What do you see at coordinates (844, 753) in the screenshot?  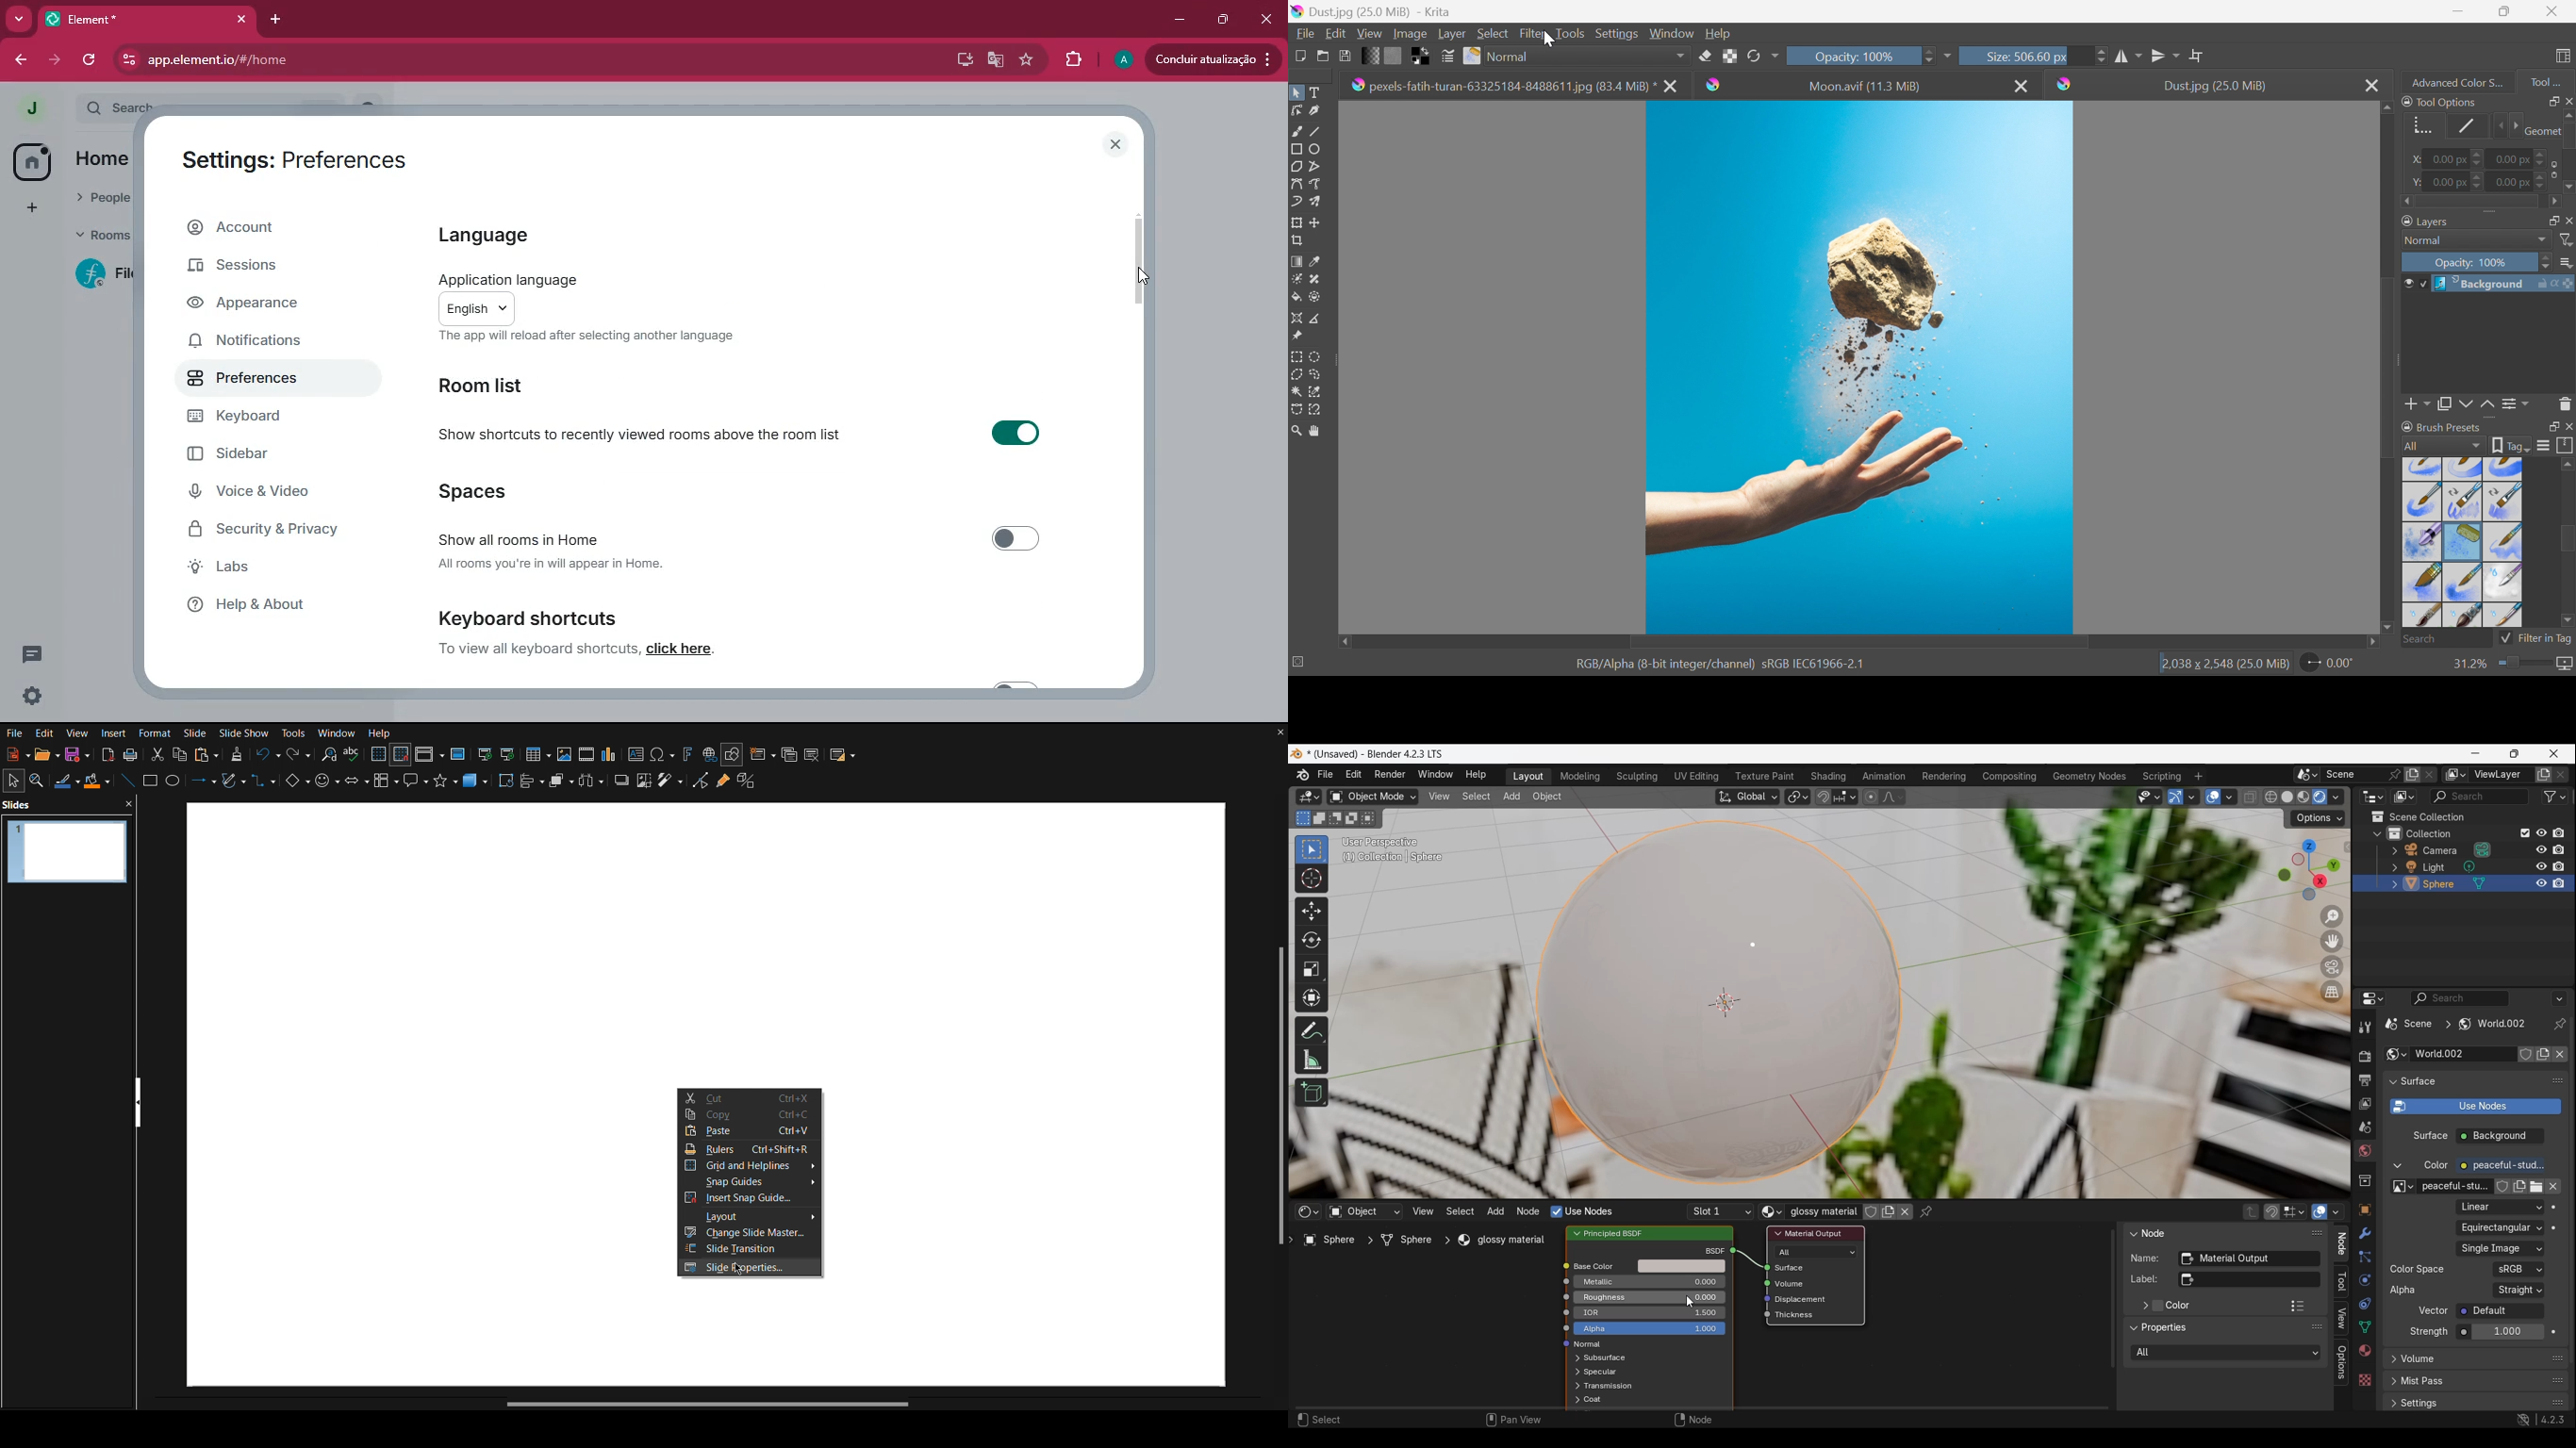 I see `Slide Layout` at bounding box center [844, 753].